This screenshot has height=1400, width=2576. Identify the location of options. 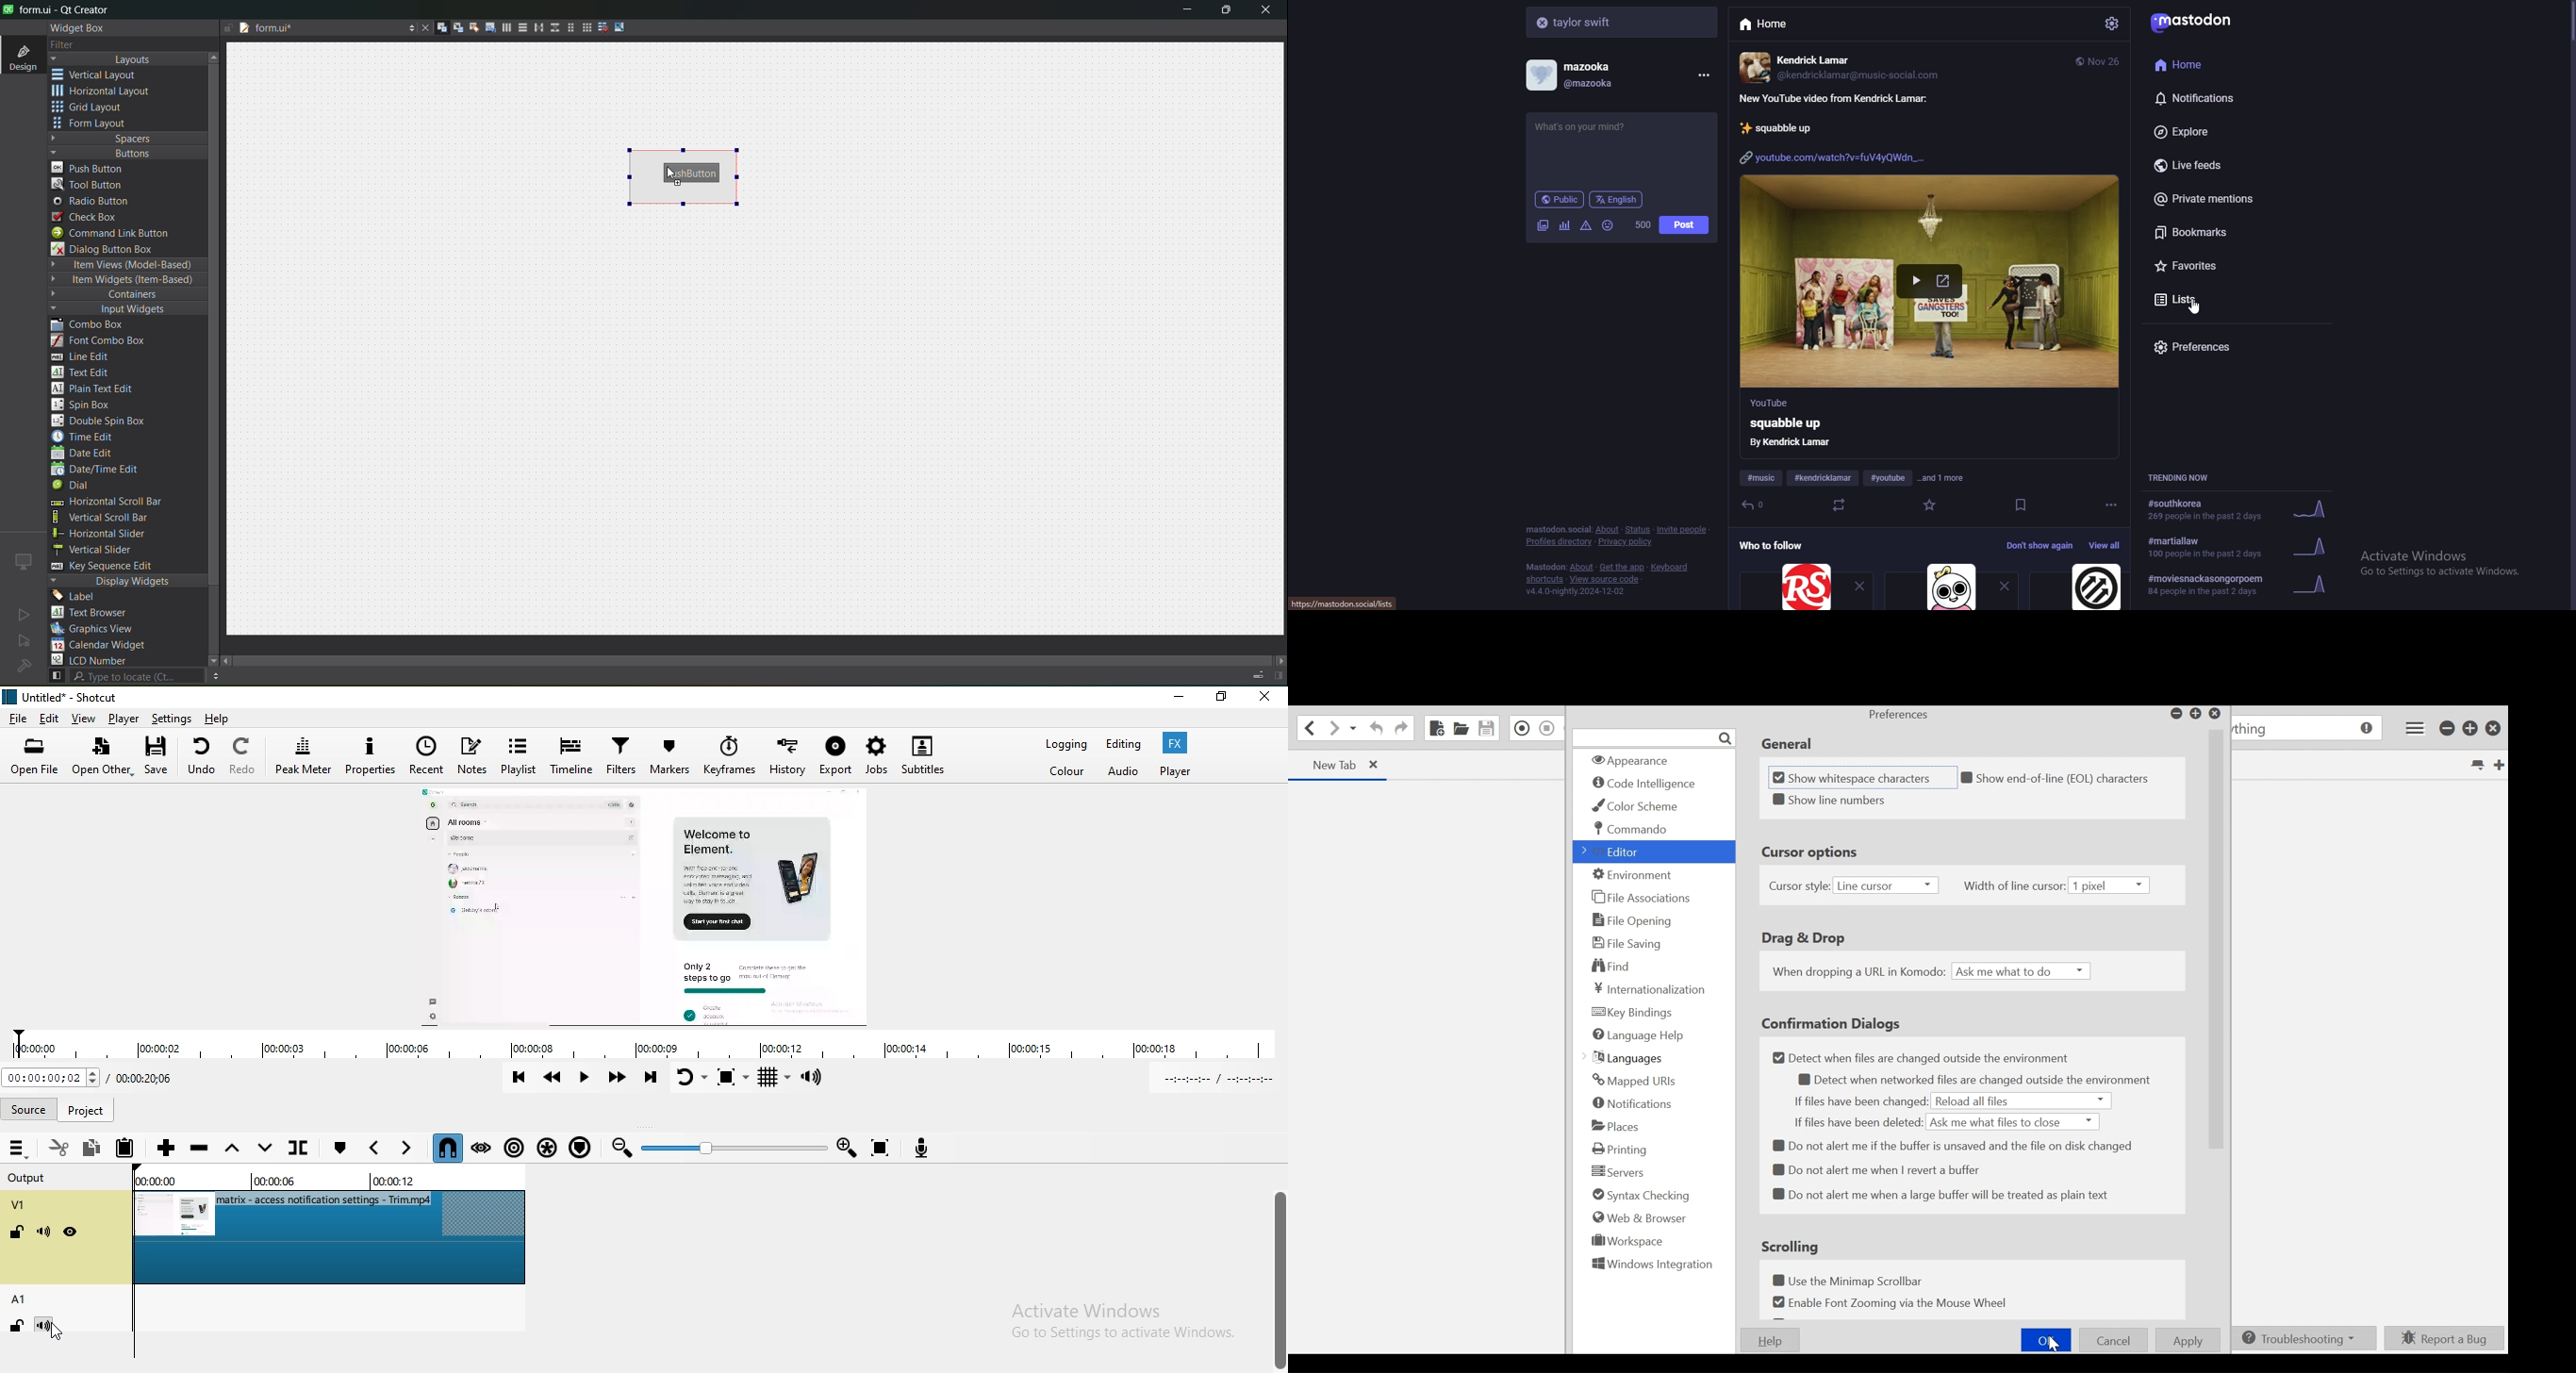
(408, 29).